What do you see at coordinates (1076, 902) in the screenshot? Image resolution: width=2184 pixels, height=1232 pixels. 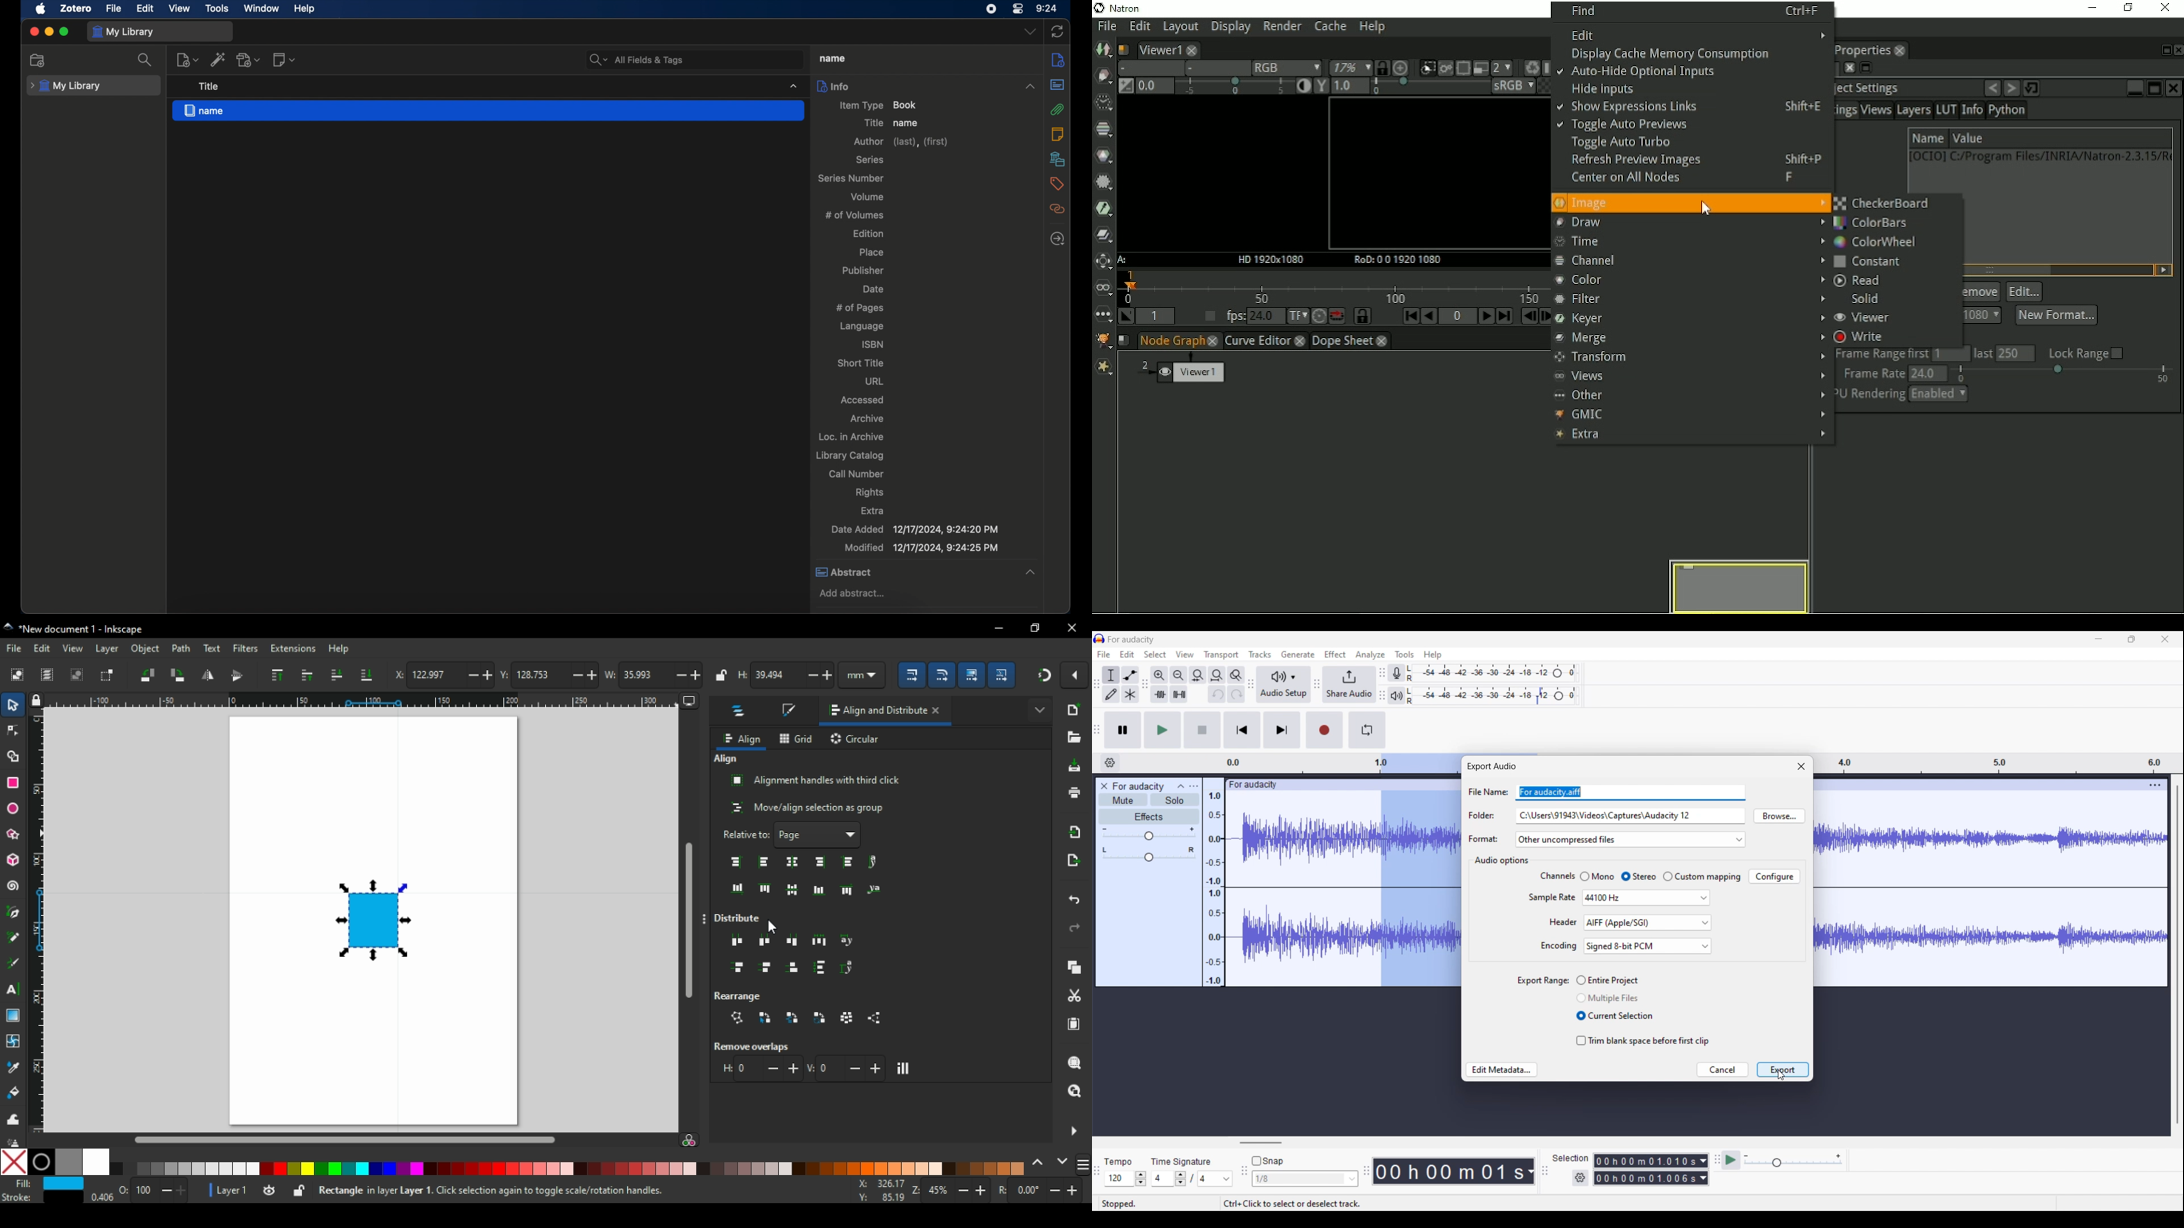 I see `undo` at bounding box center [1076, 902].